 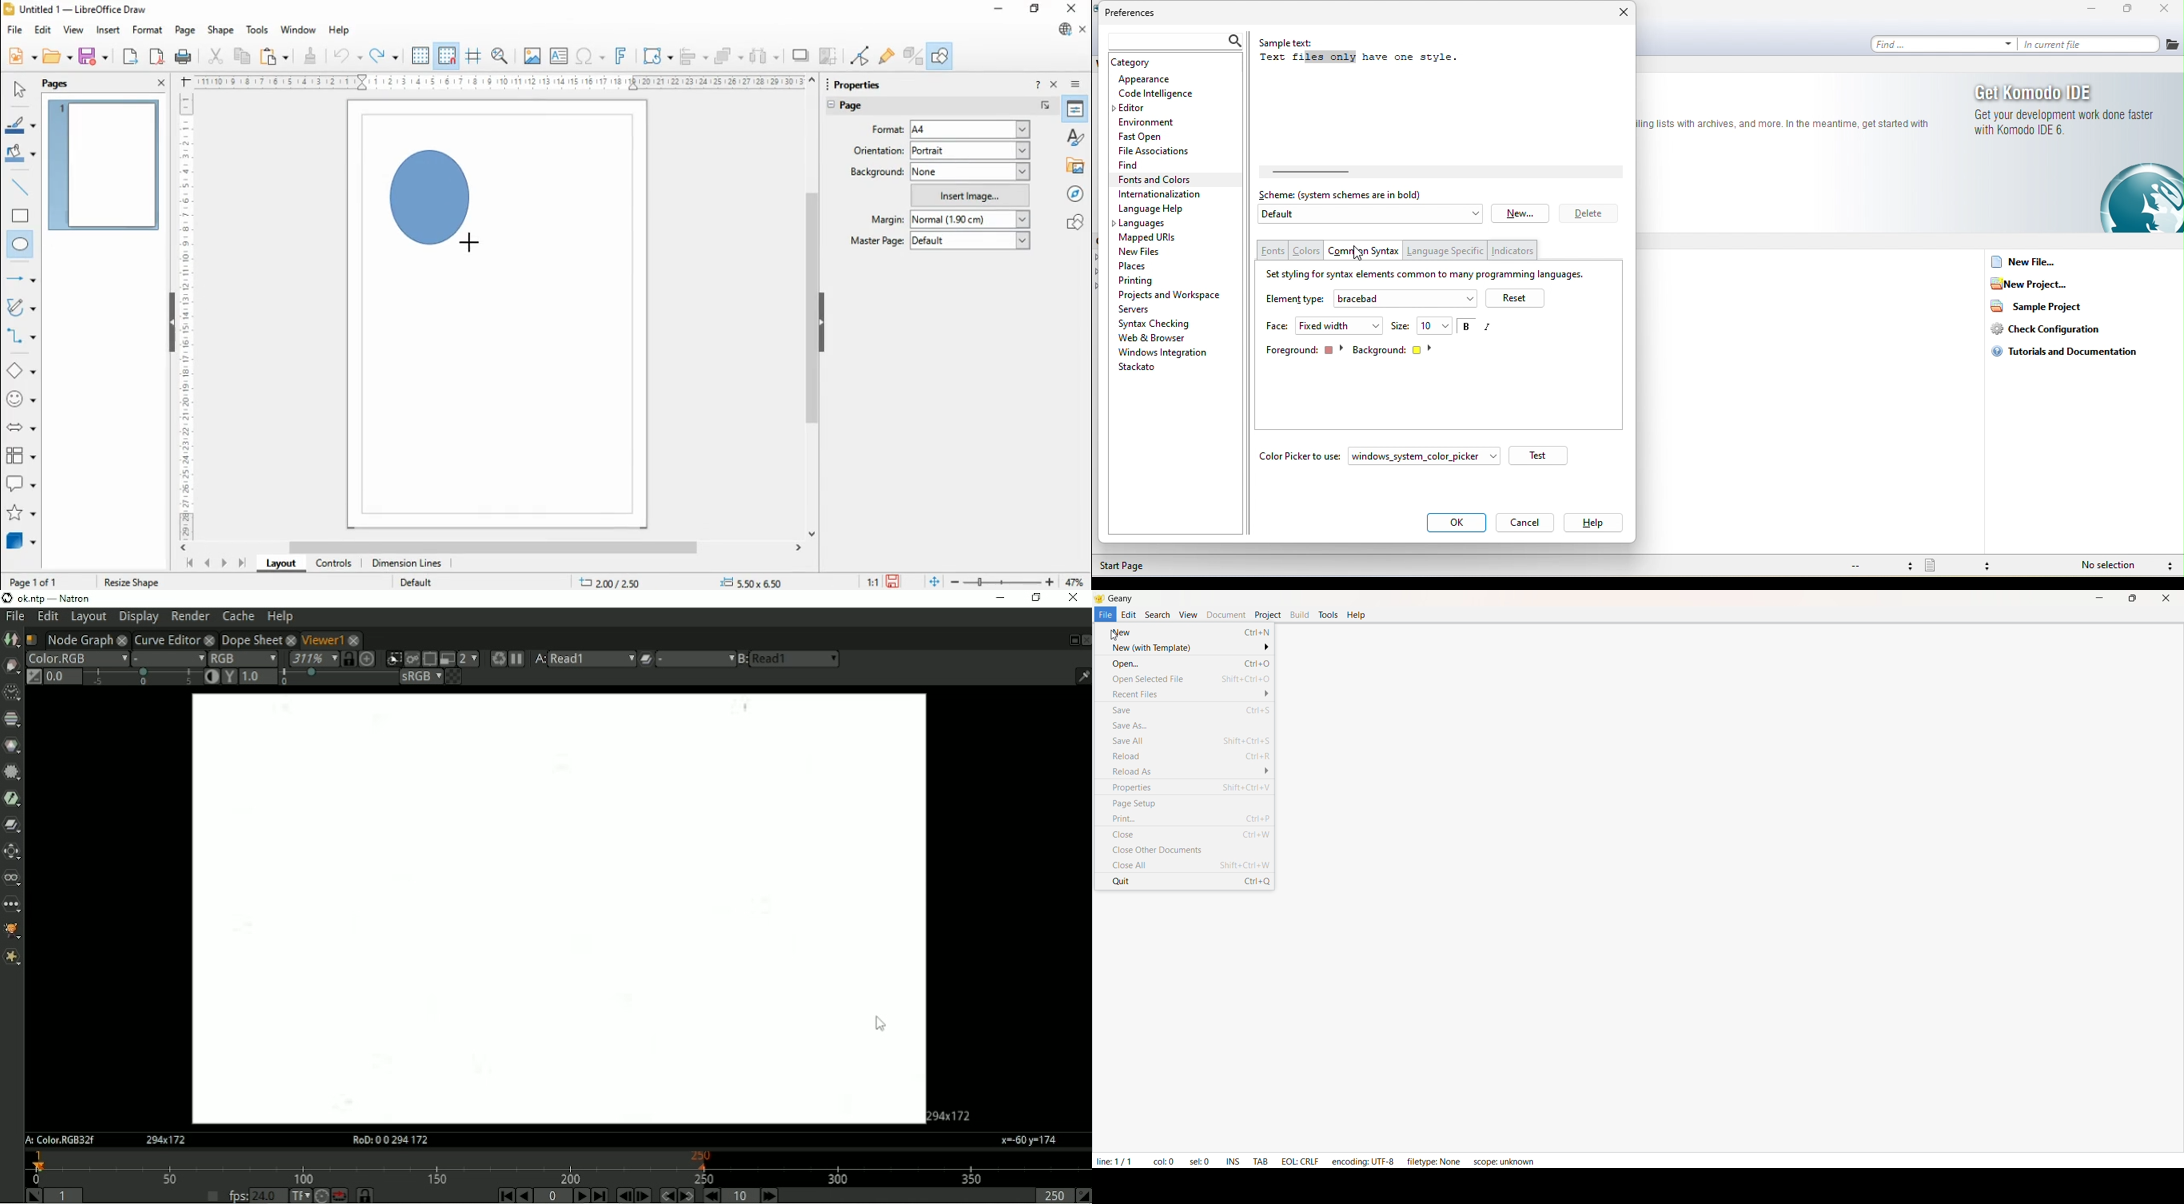 I want to click on insert, so click(x=107, y=31).